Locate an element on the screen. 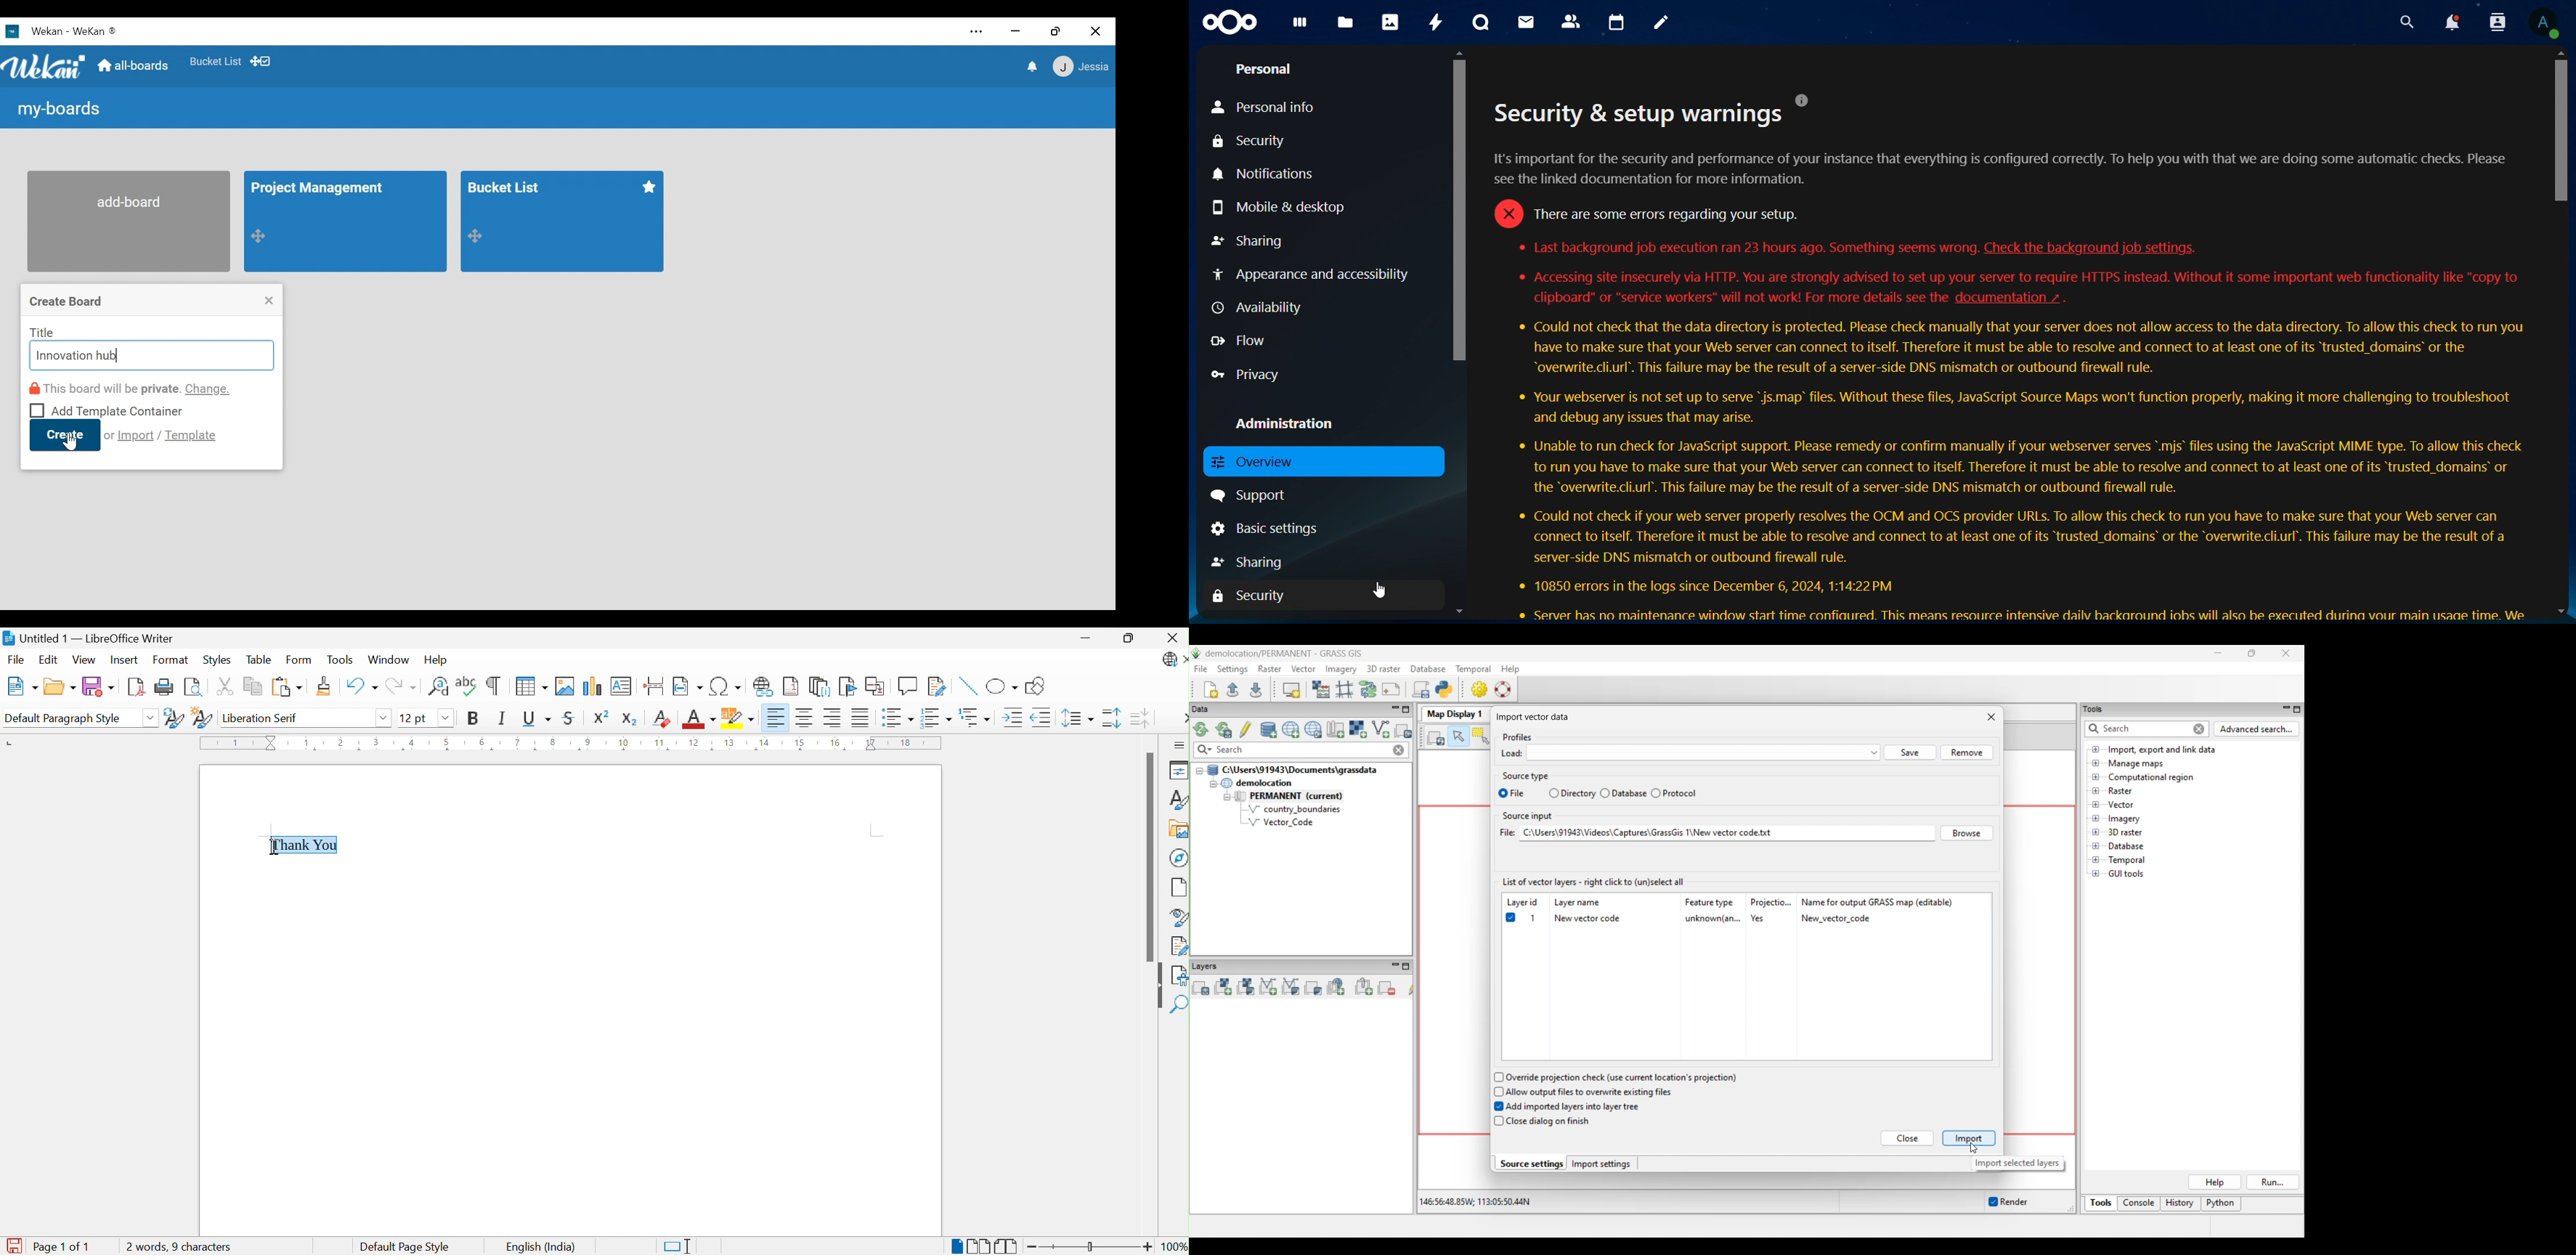  search is located at coordinates (2406, 22).